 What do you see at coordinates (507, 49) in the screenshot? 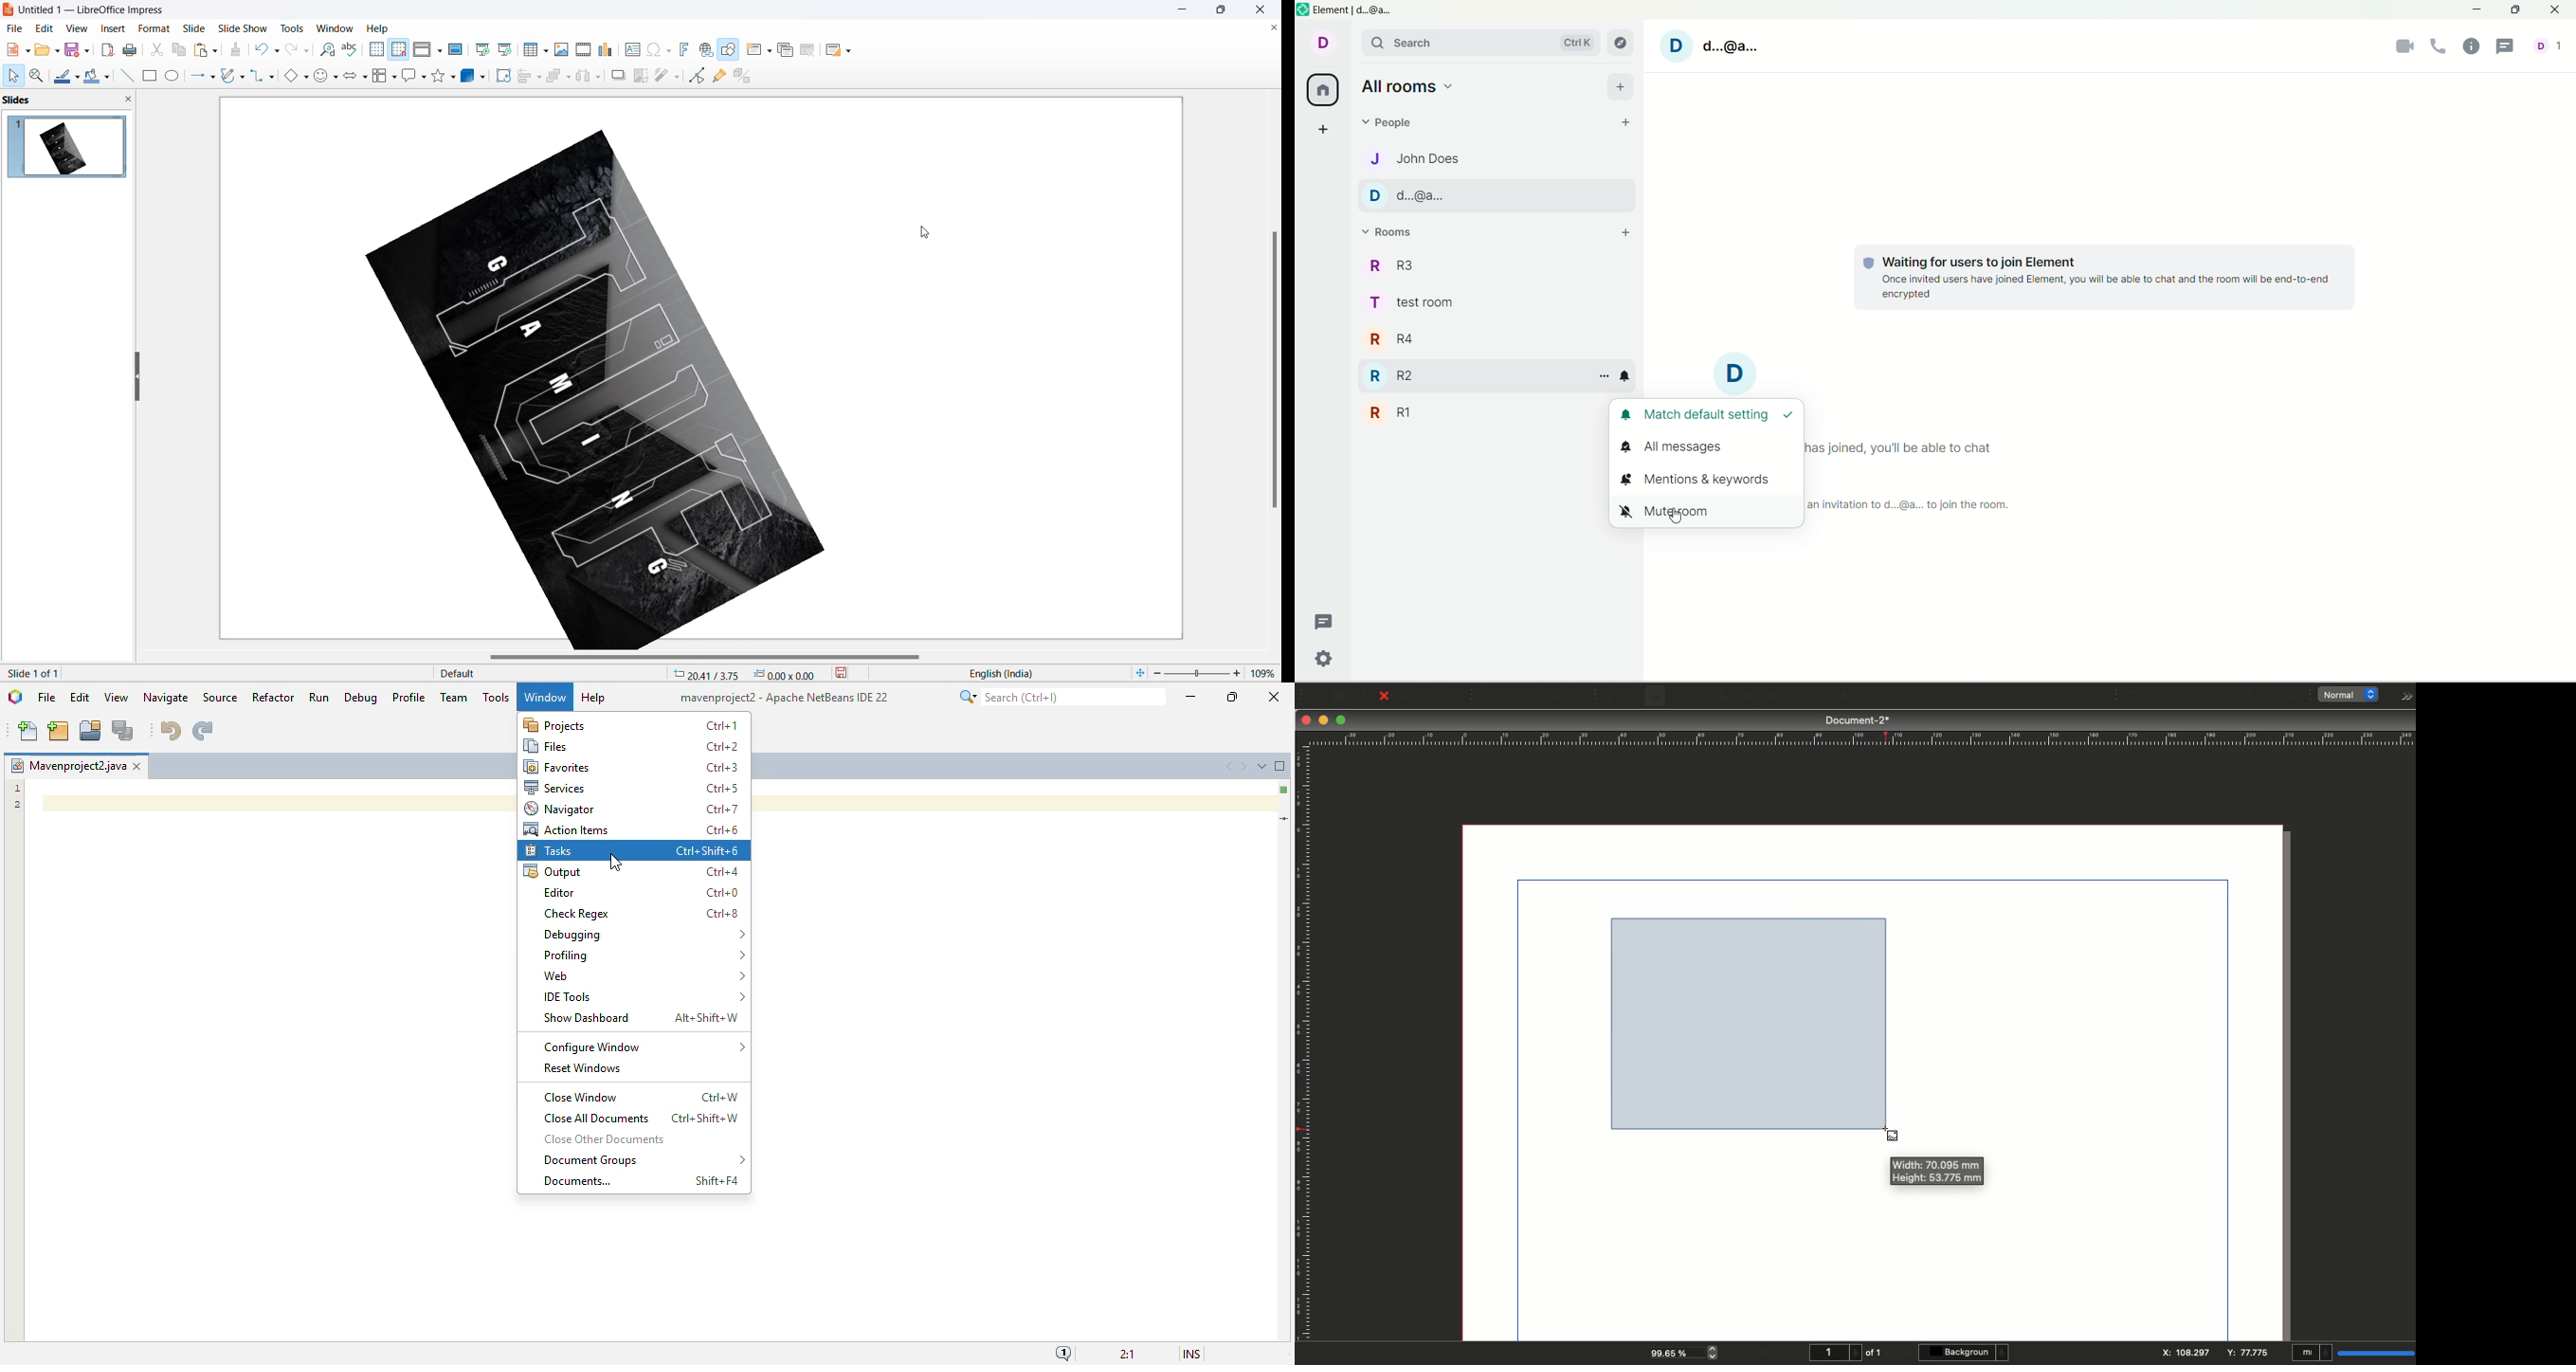
I see `start at current slide` at bounding box center [507, 49].